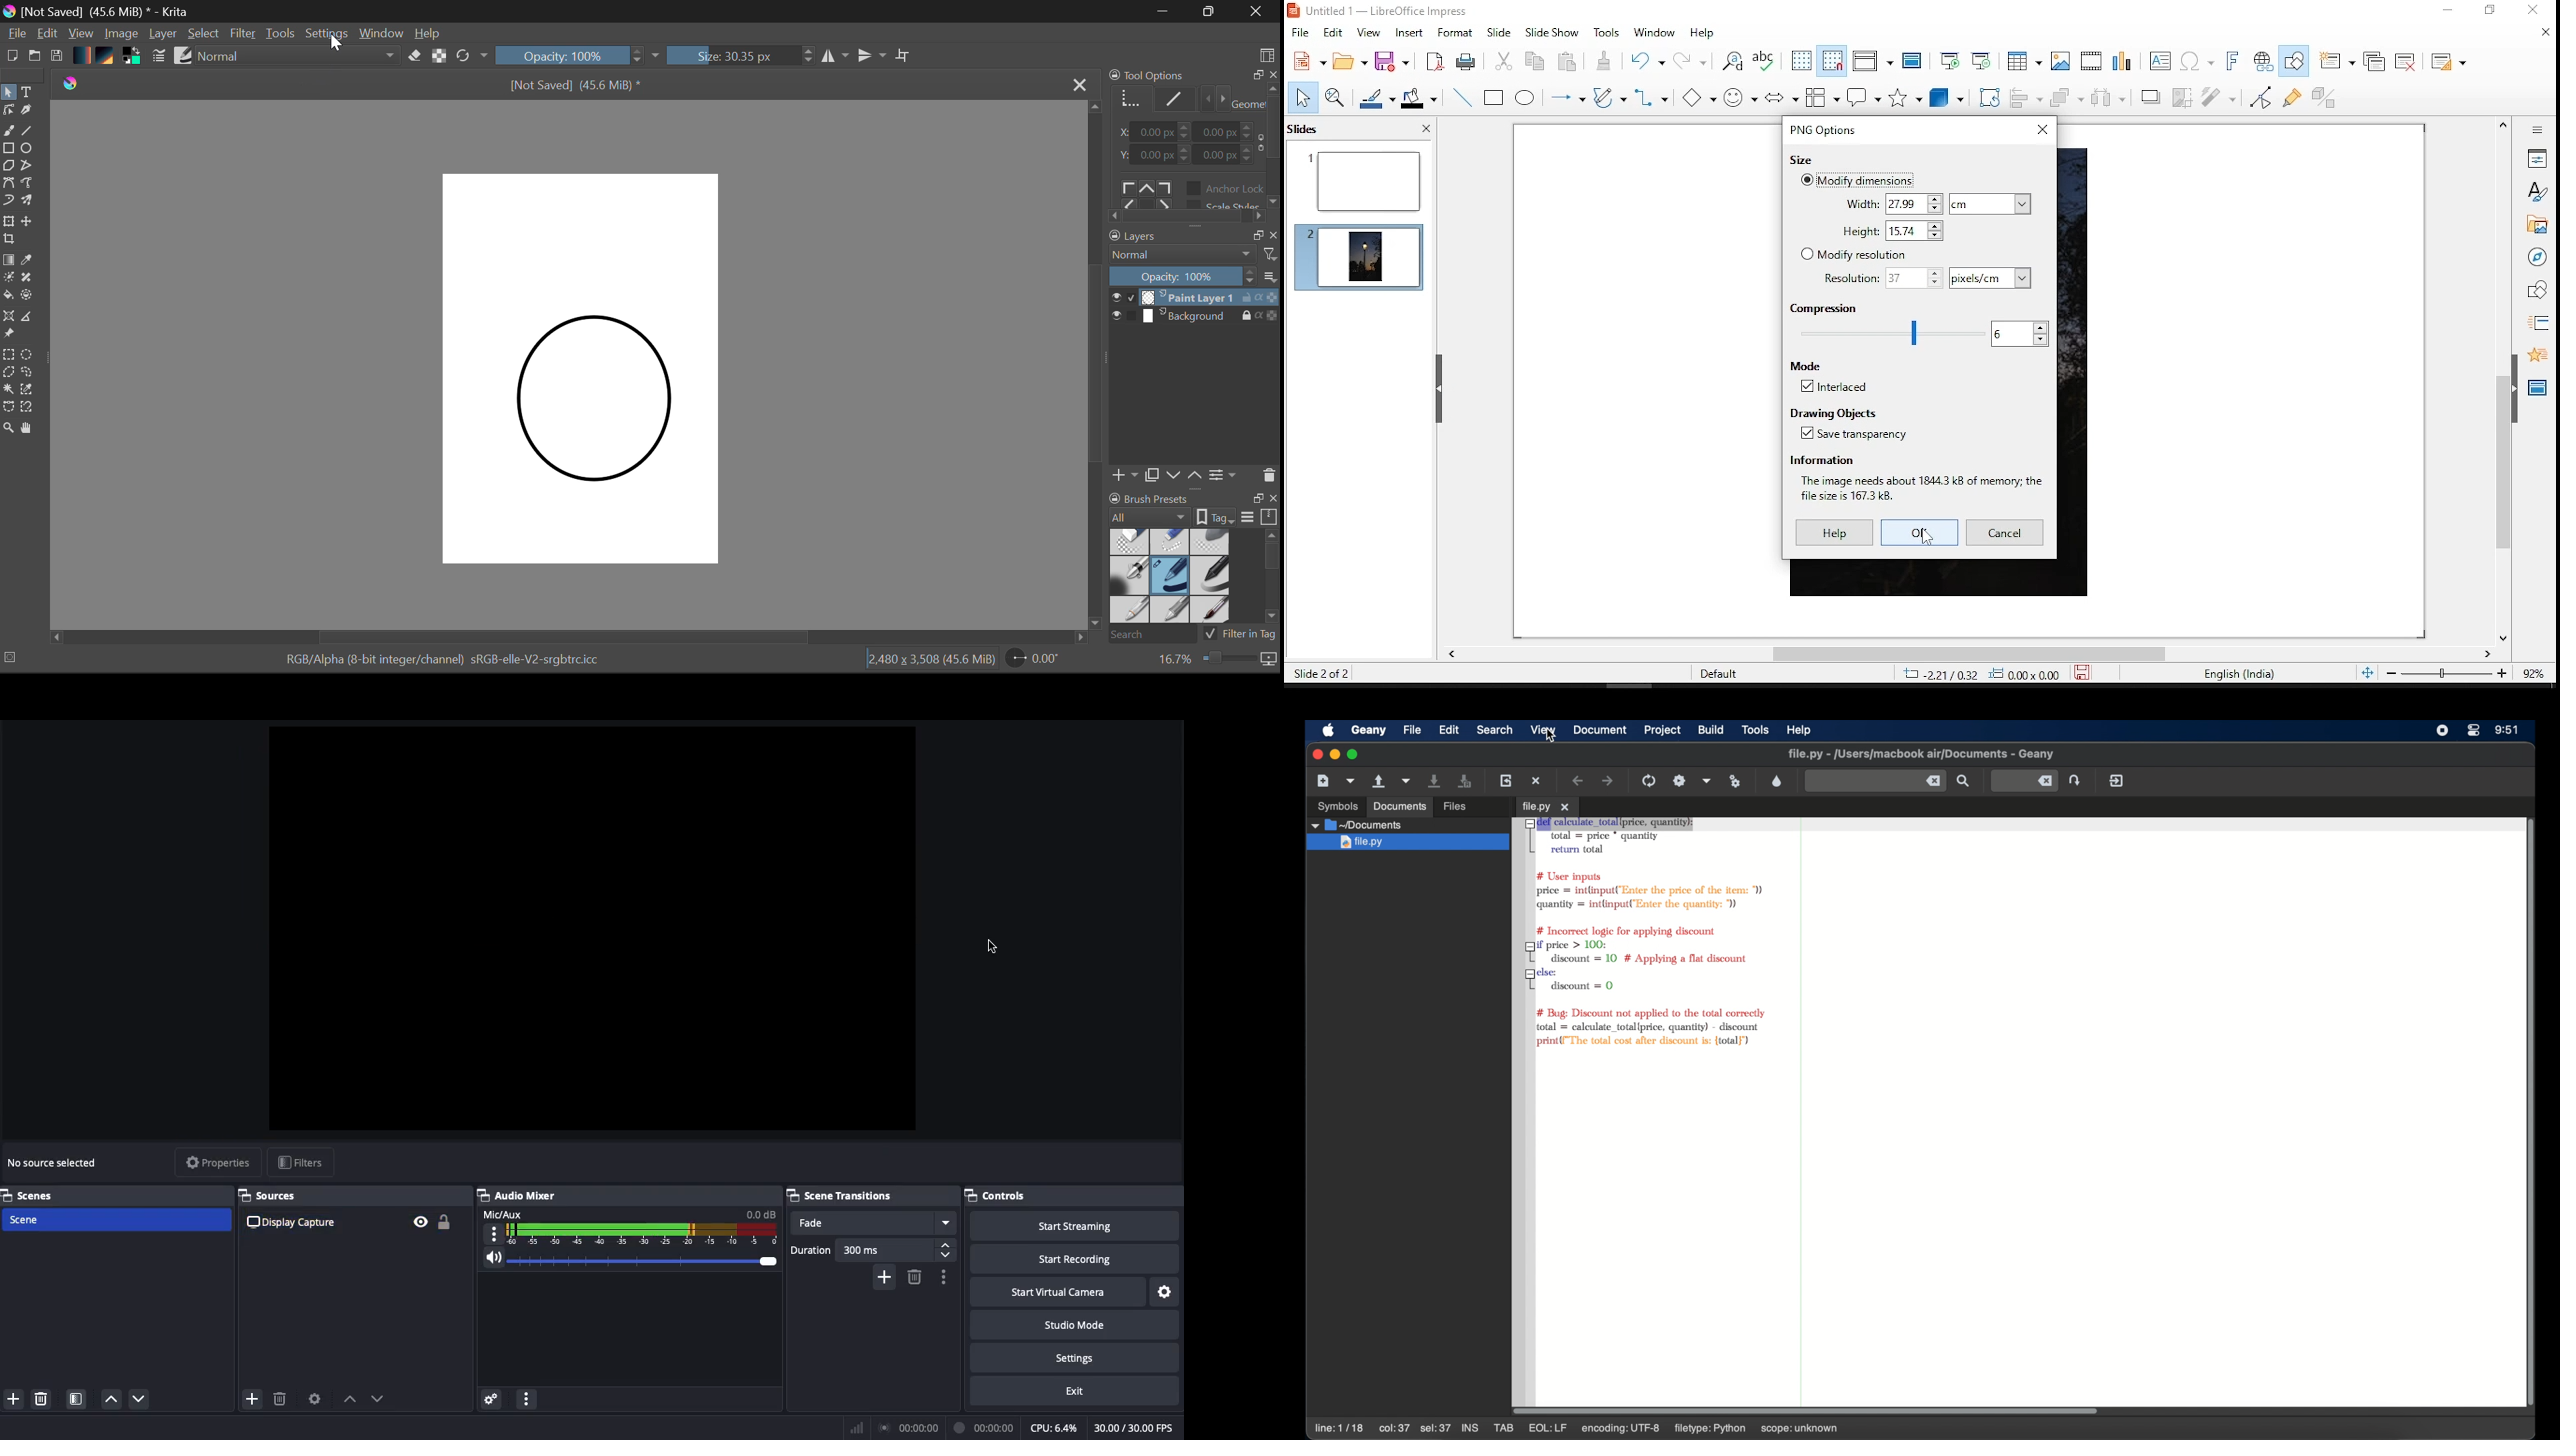 The width and height of the screenshot is (2576, 1456). What do you see at coordinates (140, 1399) in the screenshot?
I see `Move down` at bounding box center [140, 1399].